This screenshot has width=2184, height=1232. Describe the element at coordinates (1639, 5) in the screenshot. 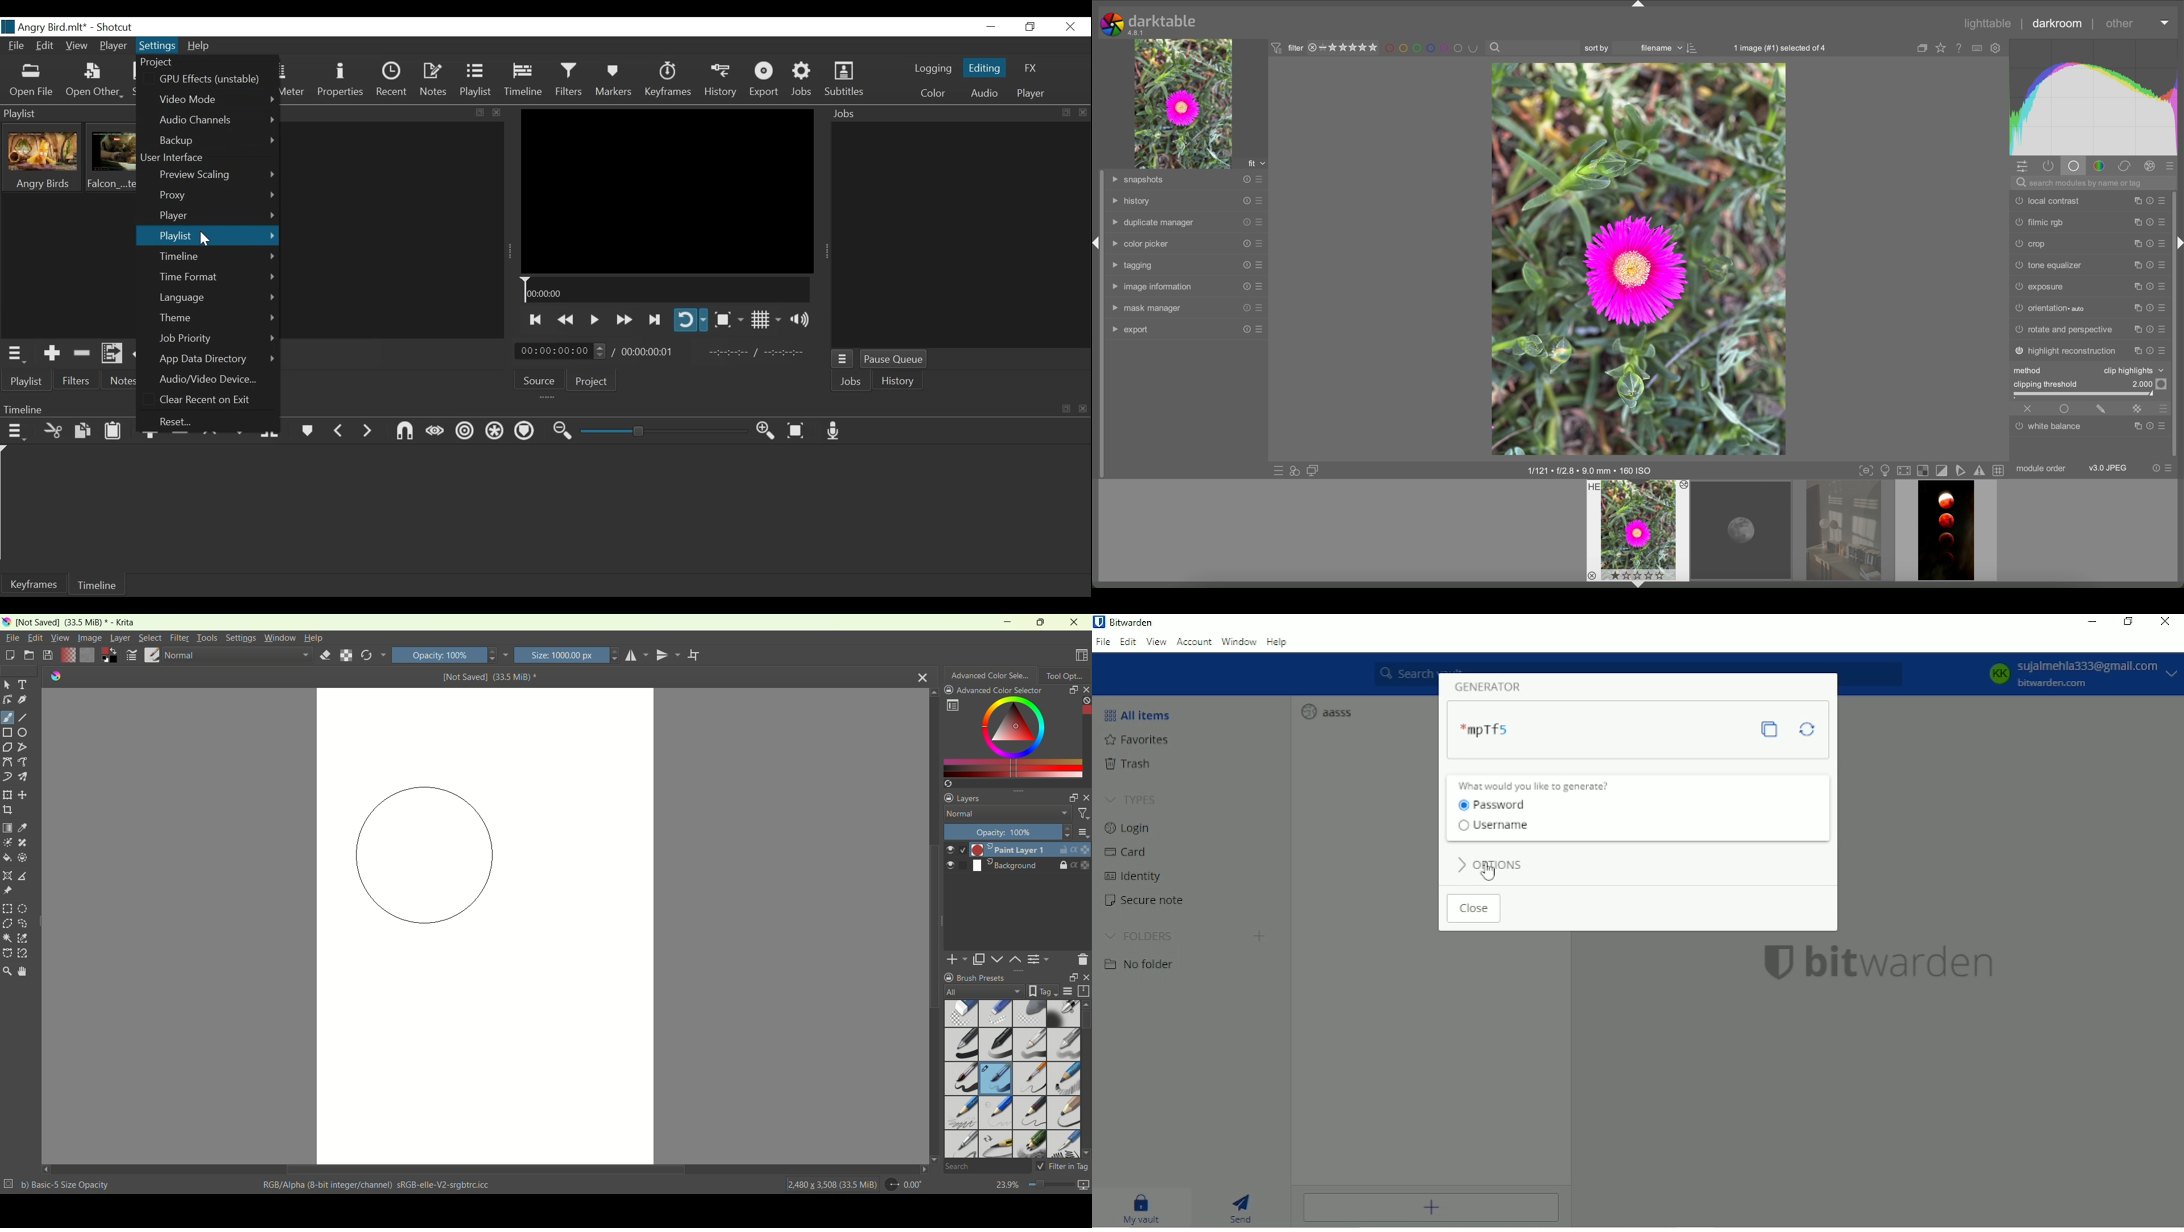

I see `arrow` at that location.